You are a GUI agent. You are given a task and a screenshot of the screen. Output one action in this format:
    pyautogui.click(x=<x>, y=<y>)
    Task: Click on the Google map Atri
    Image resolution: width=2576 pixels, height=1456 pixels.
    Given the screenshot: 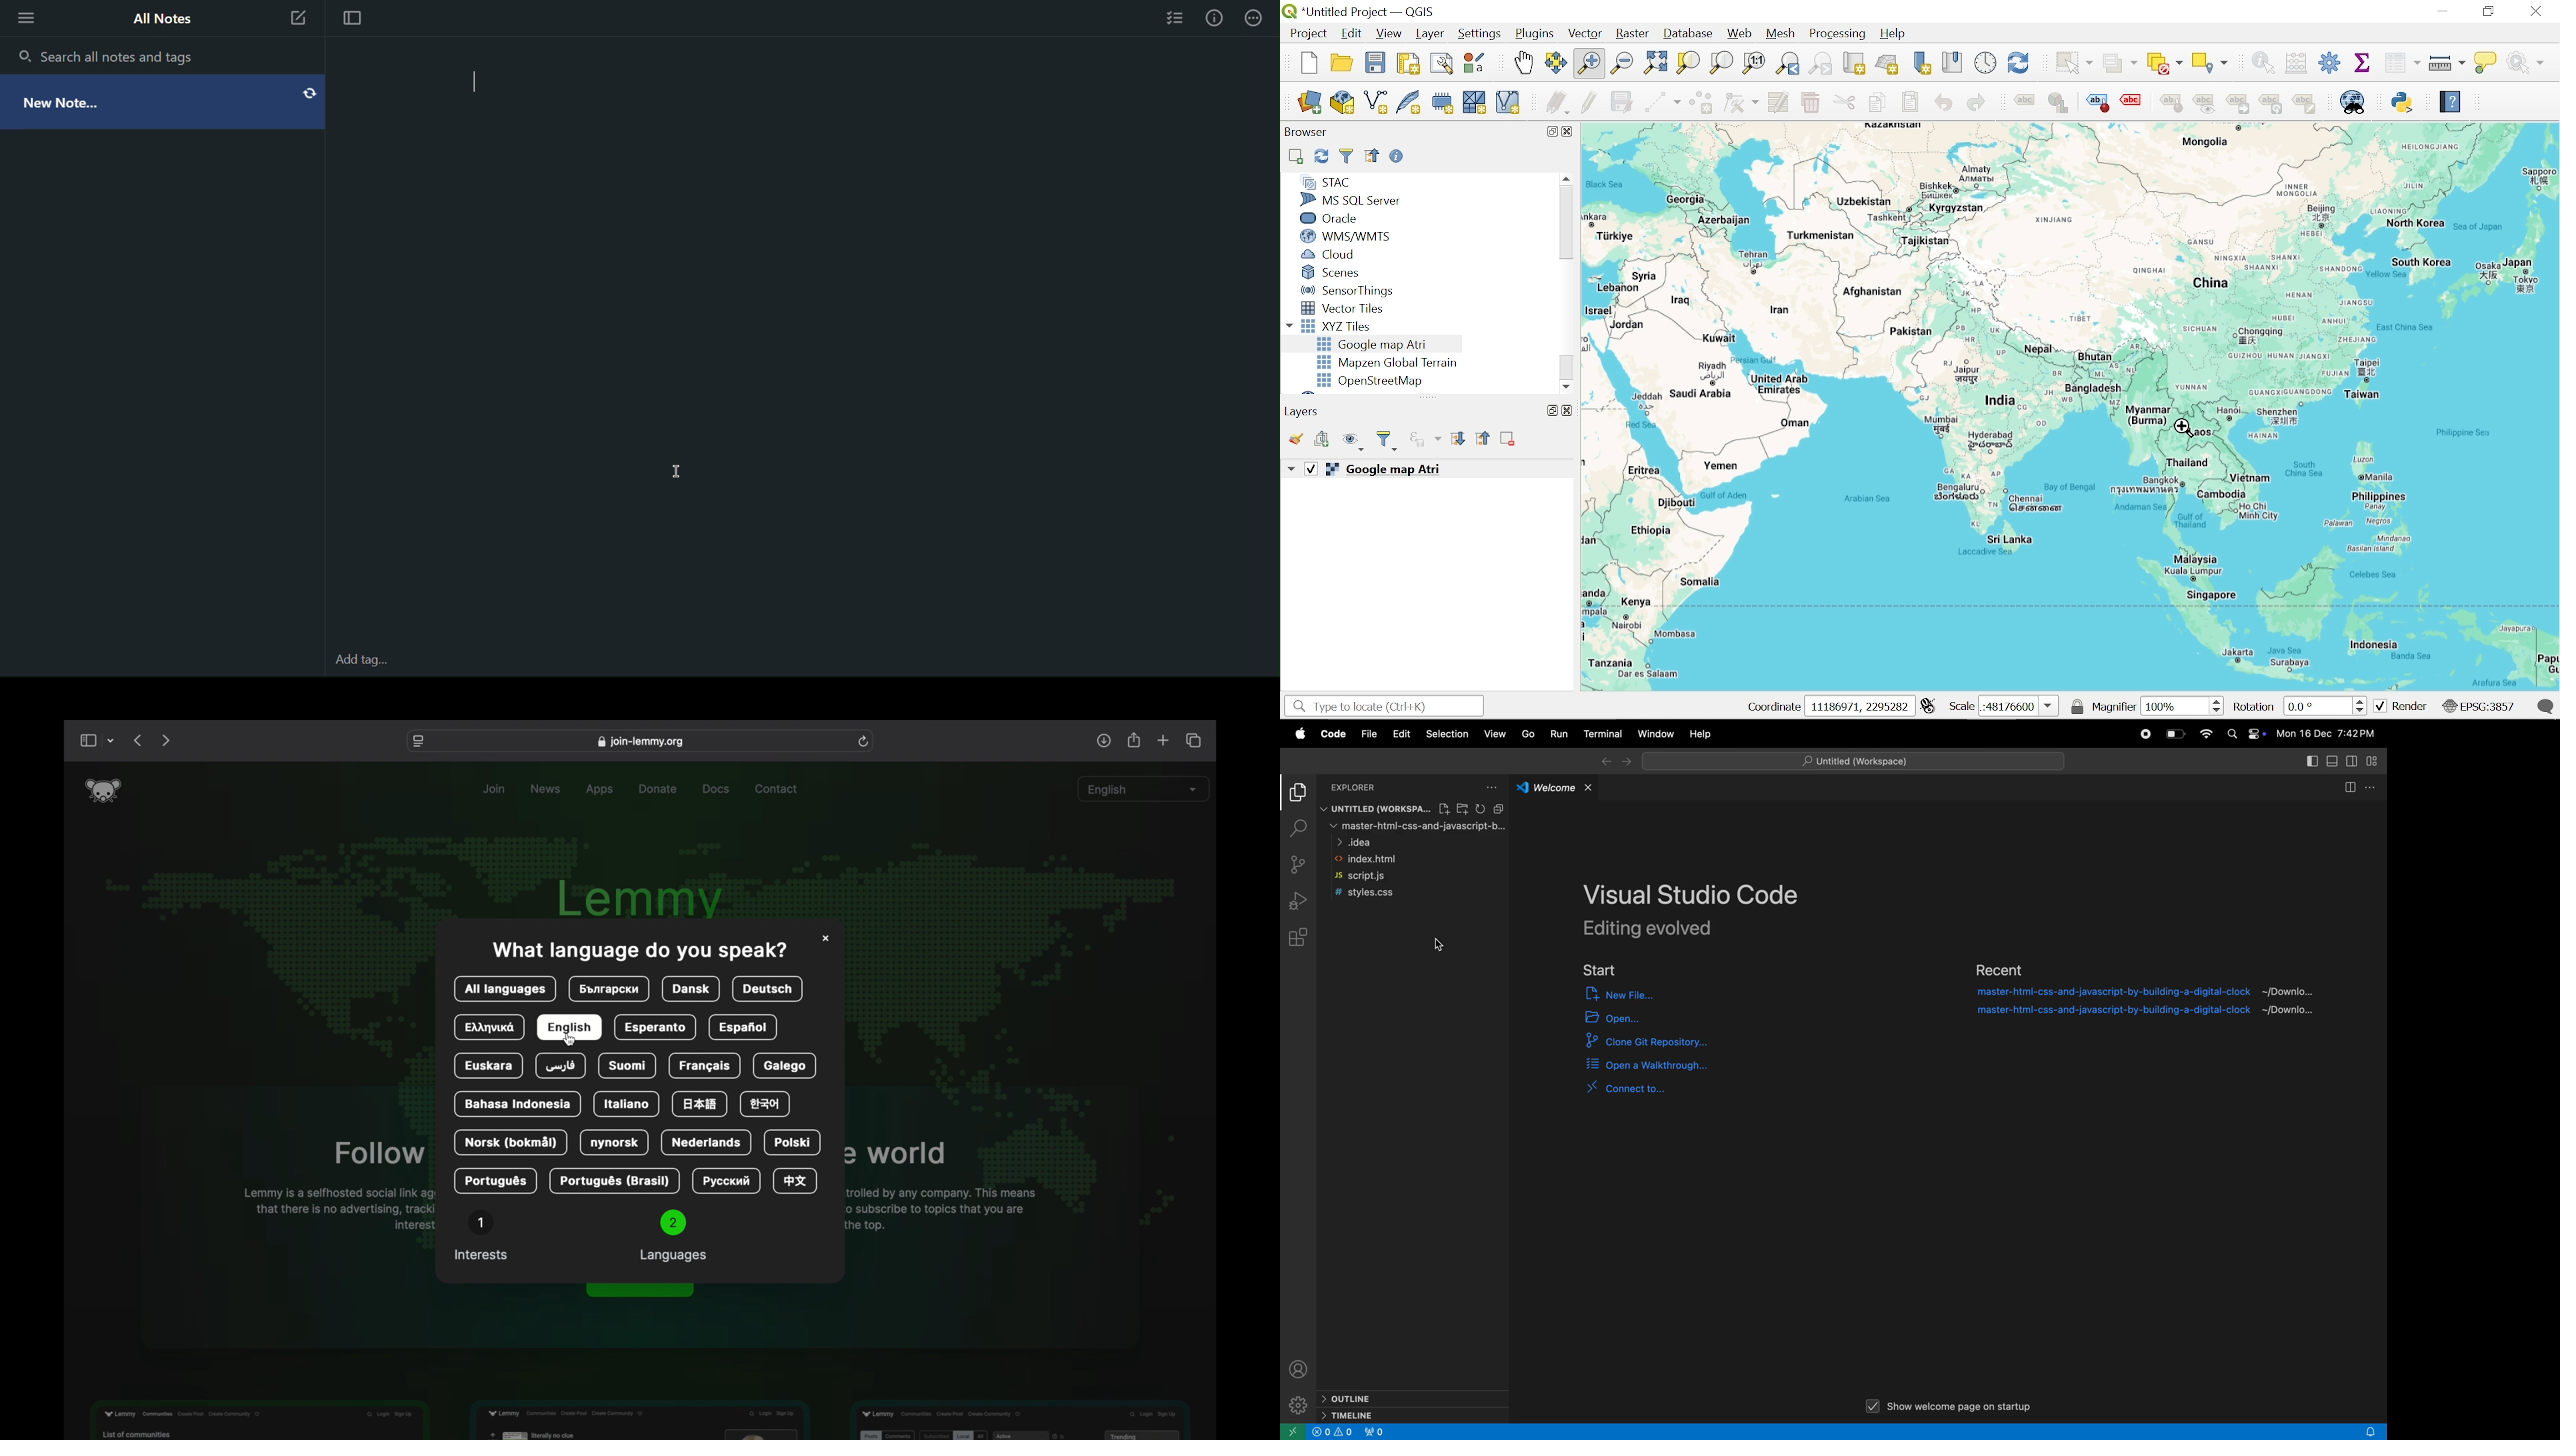 What is the action you would take?
    pyautogui.click(x=1376, y=344)
    